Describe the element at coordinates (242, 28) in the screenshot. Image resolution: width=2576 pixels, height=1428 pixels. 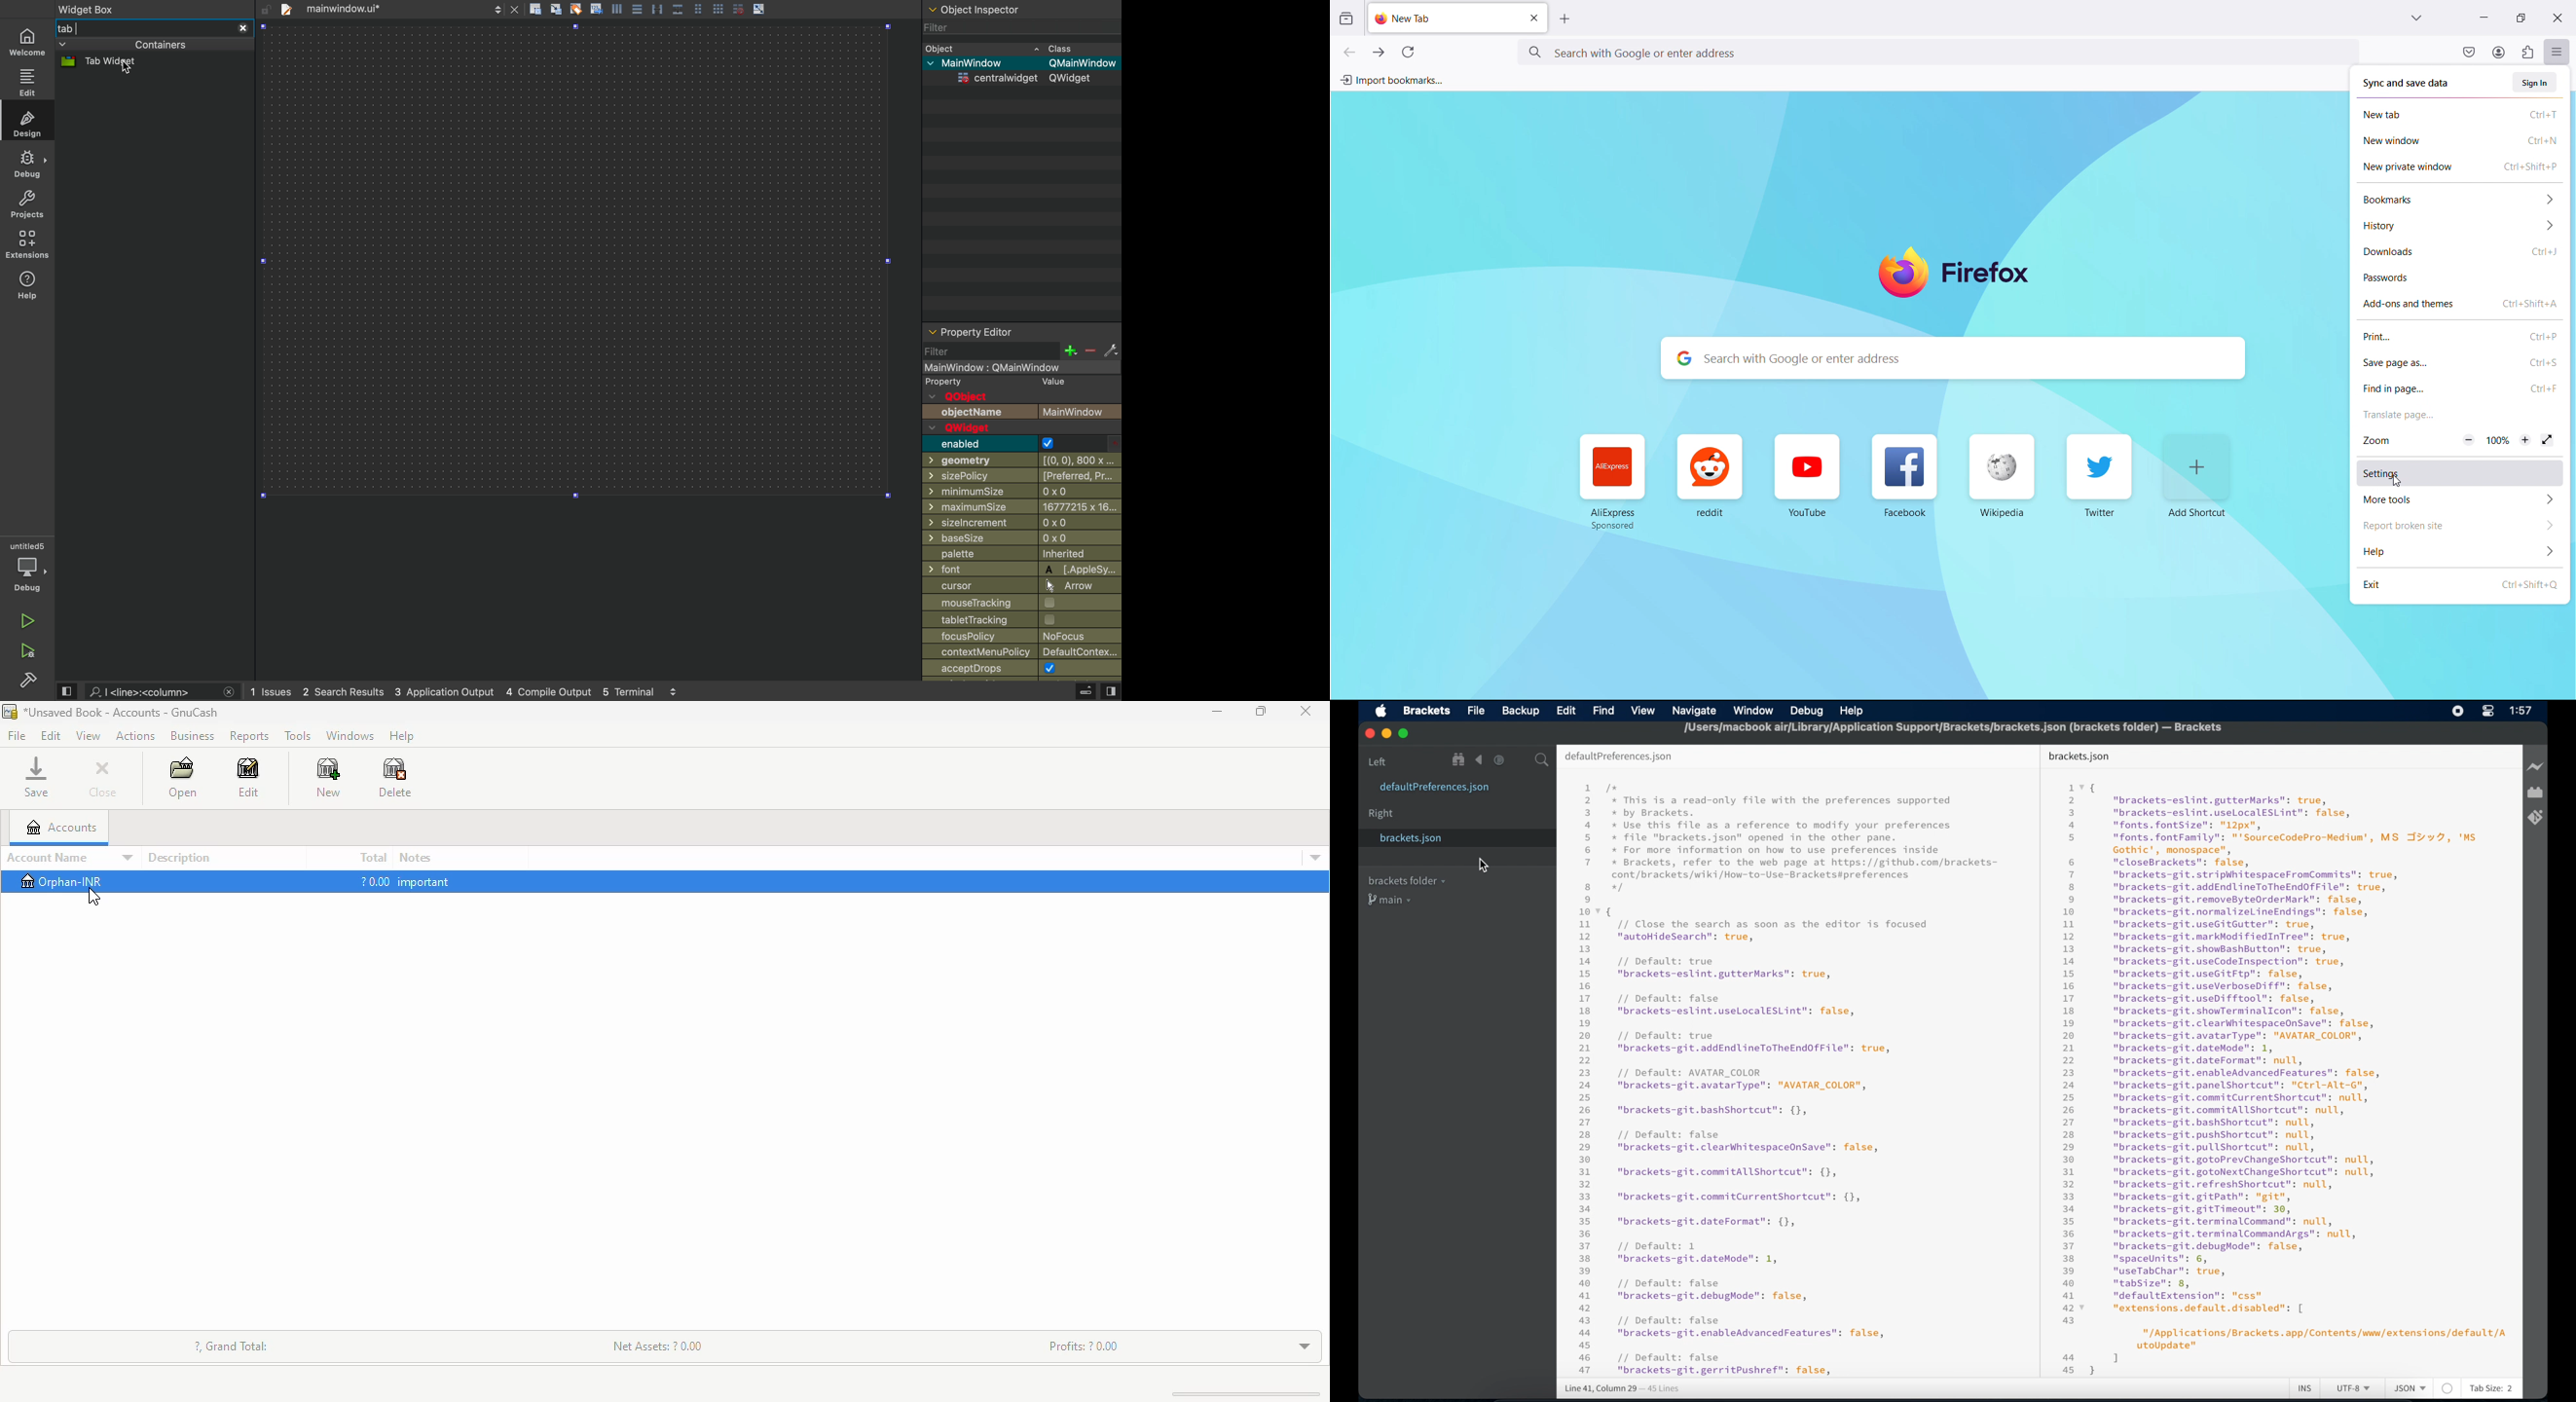
I see `close` at that location.